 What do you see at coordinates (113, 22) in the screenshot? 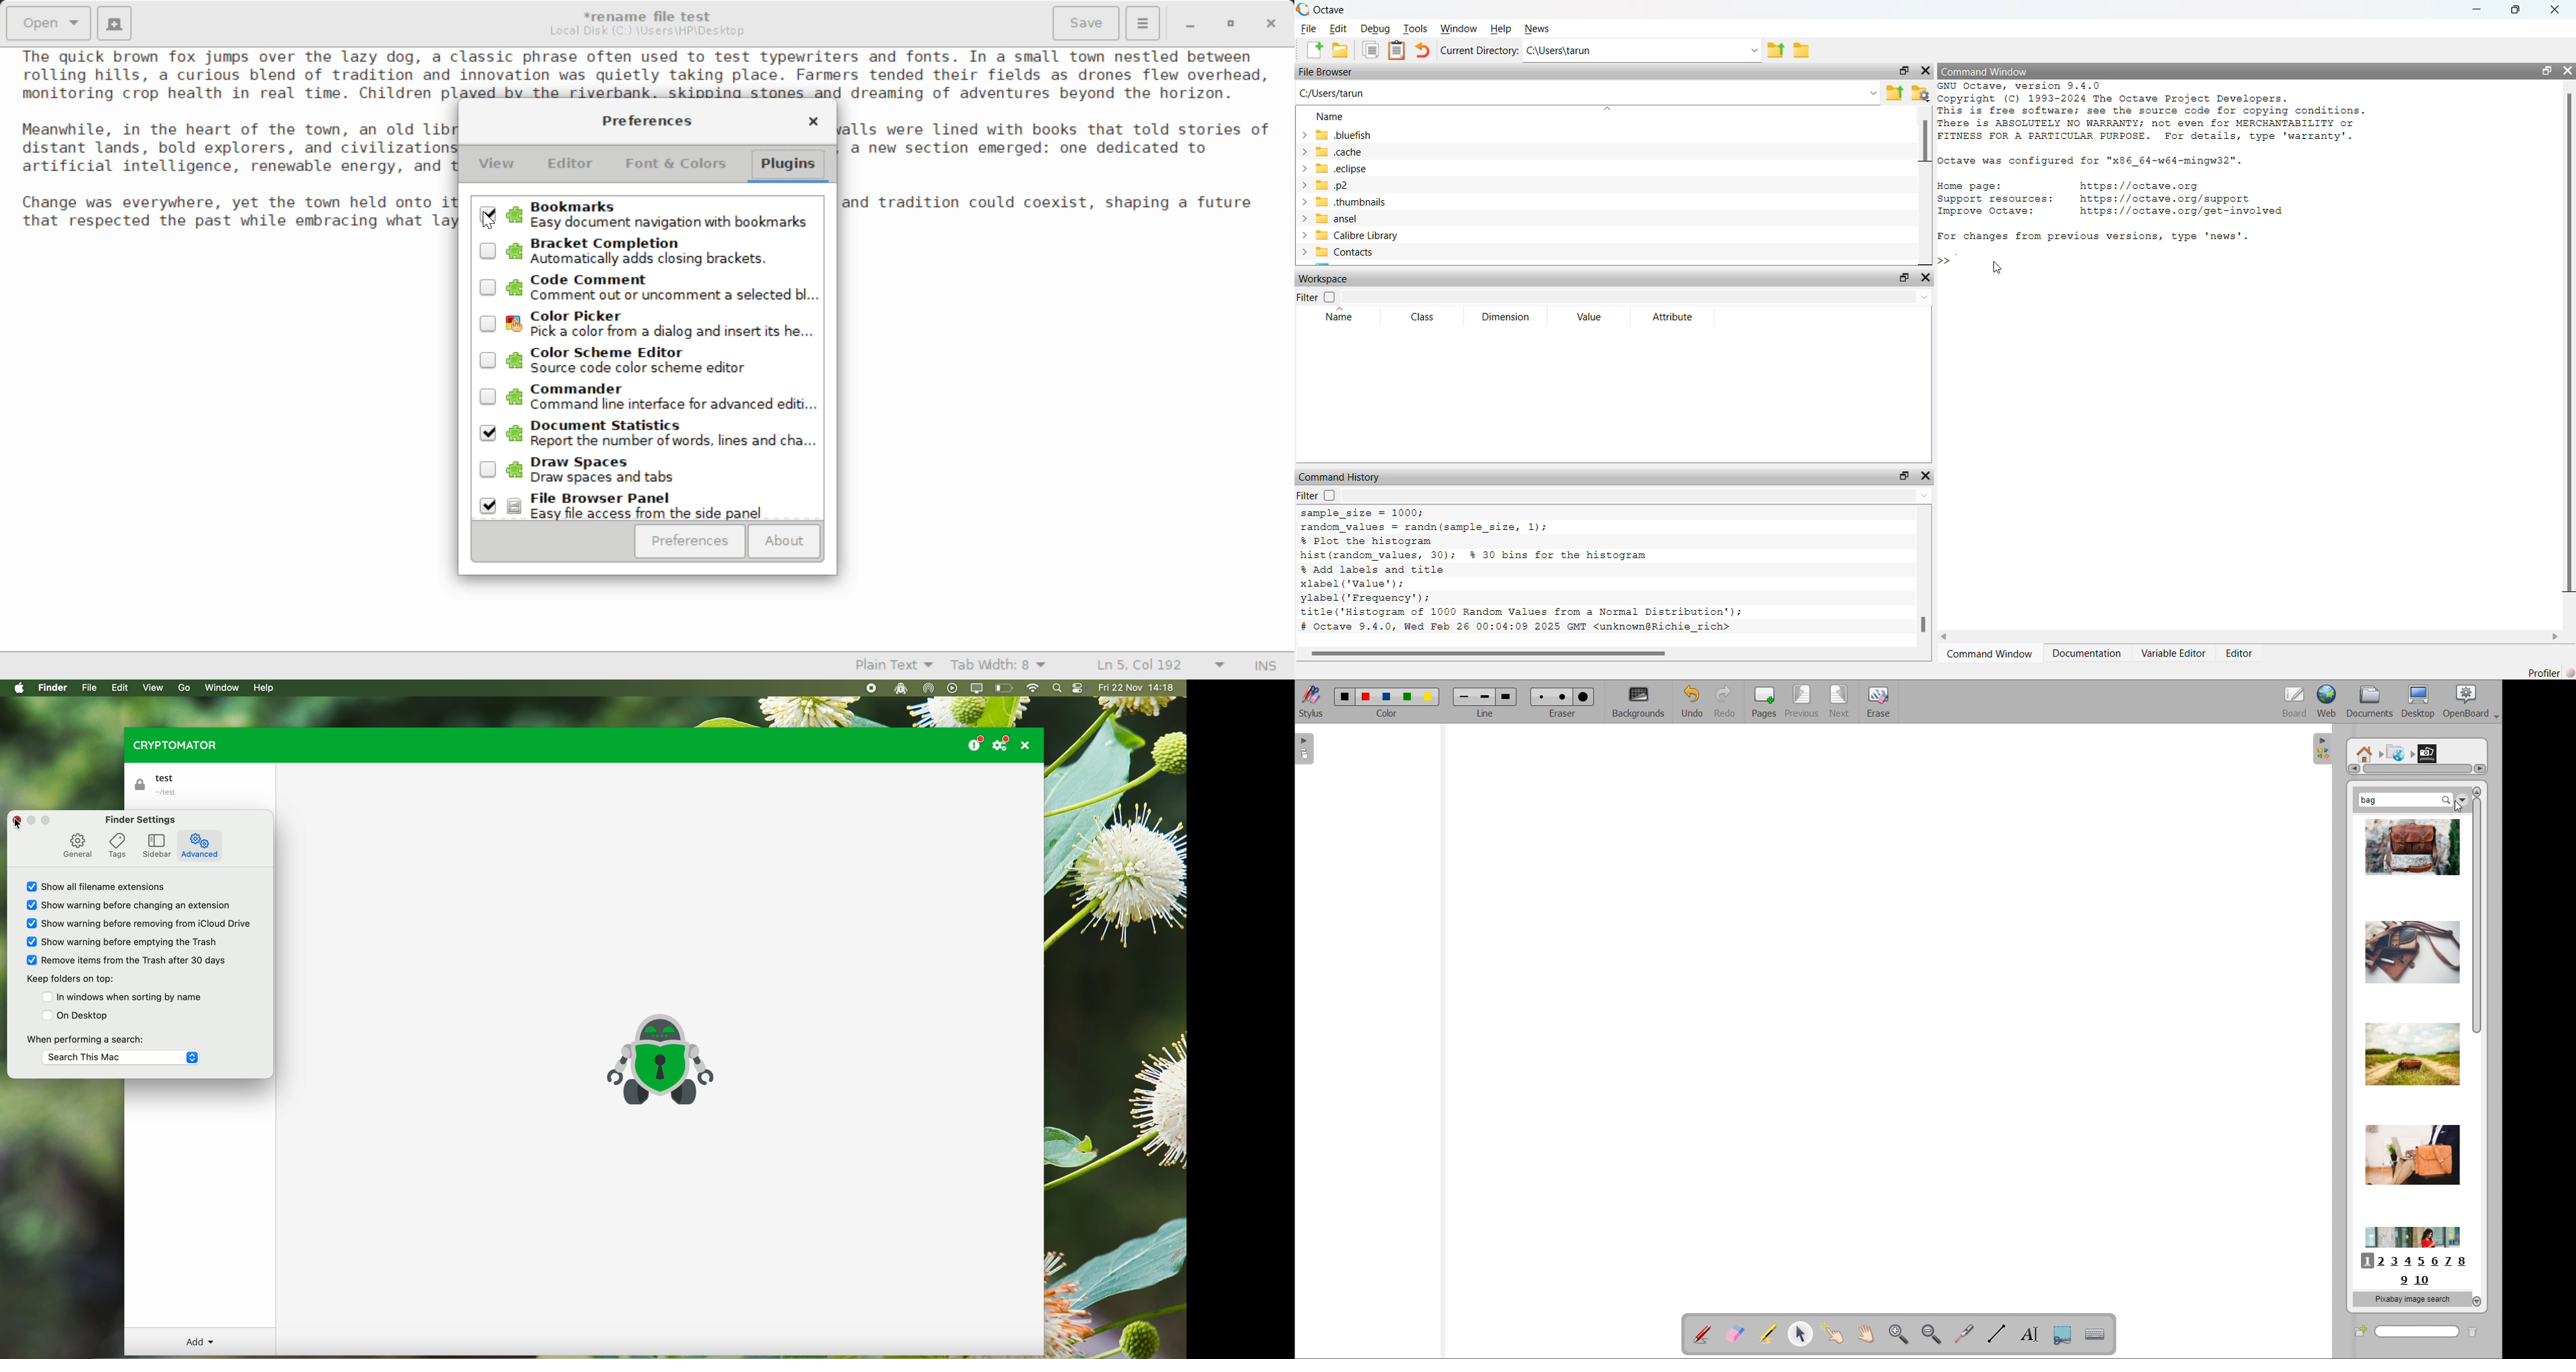
I see `Create New Document` at bounding box center [113, 22].